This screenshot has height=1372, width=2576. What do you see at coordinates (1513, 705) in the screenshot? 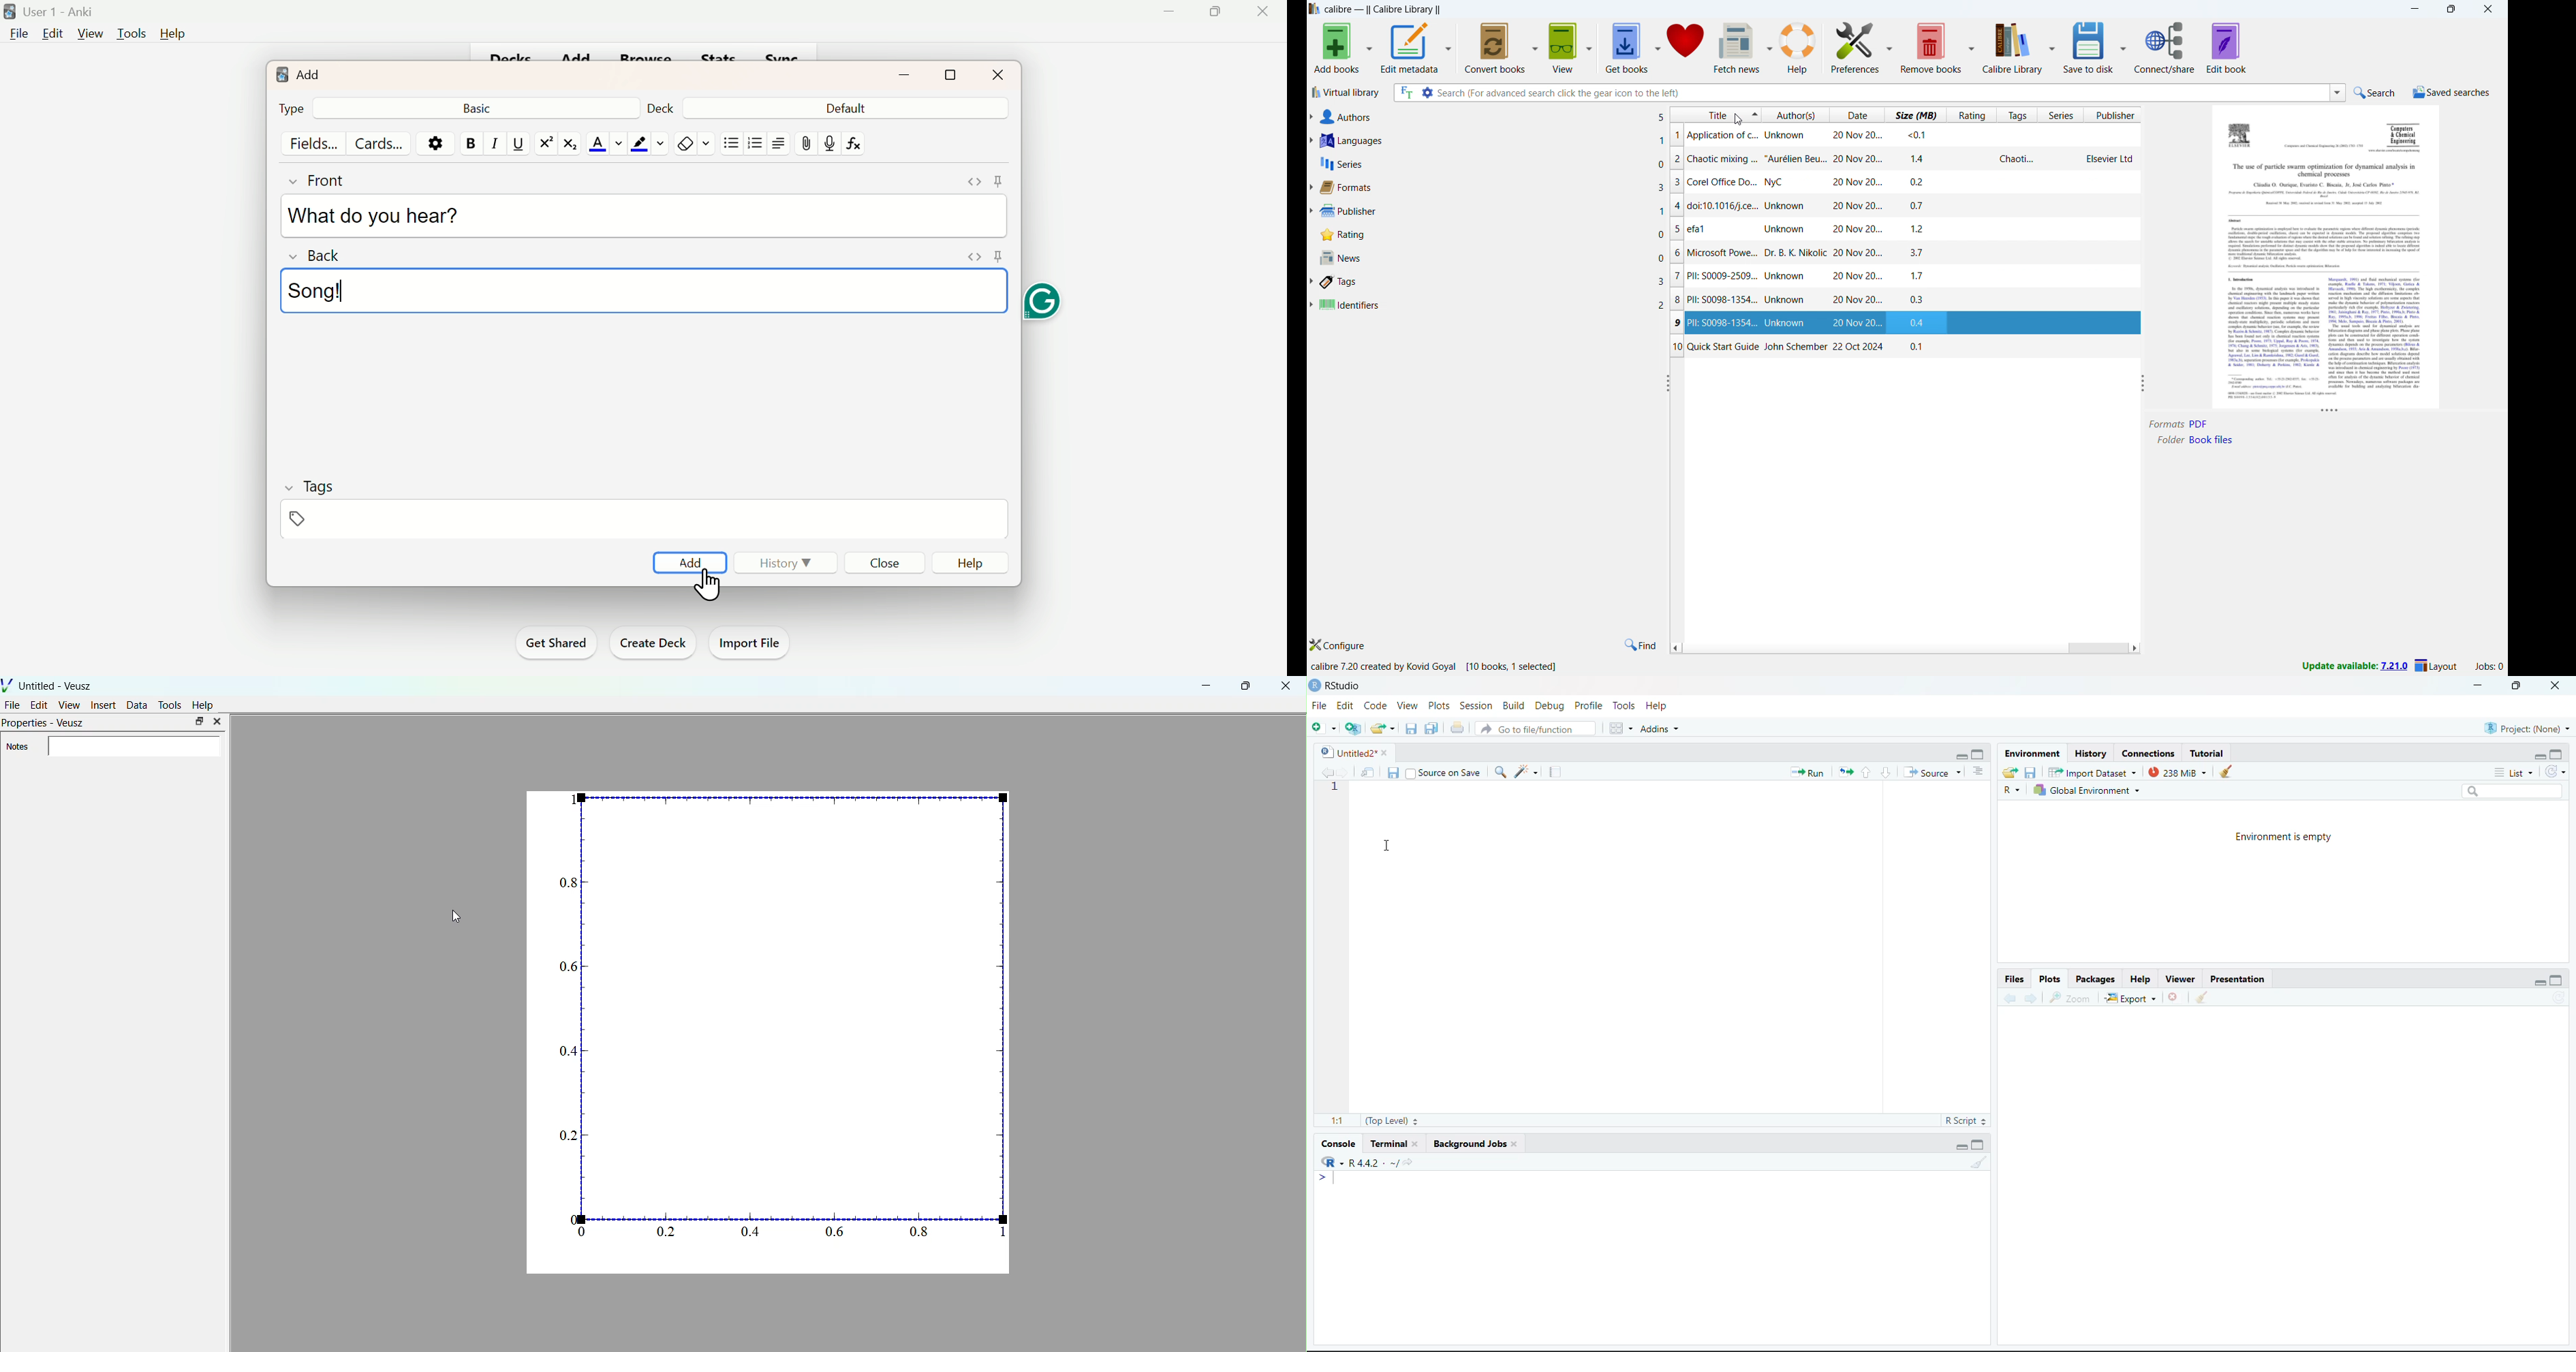
I see `Build` at bounding box center [1513, 705].